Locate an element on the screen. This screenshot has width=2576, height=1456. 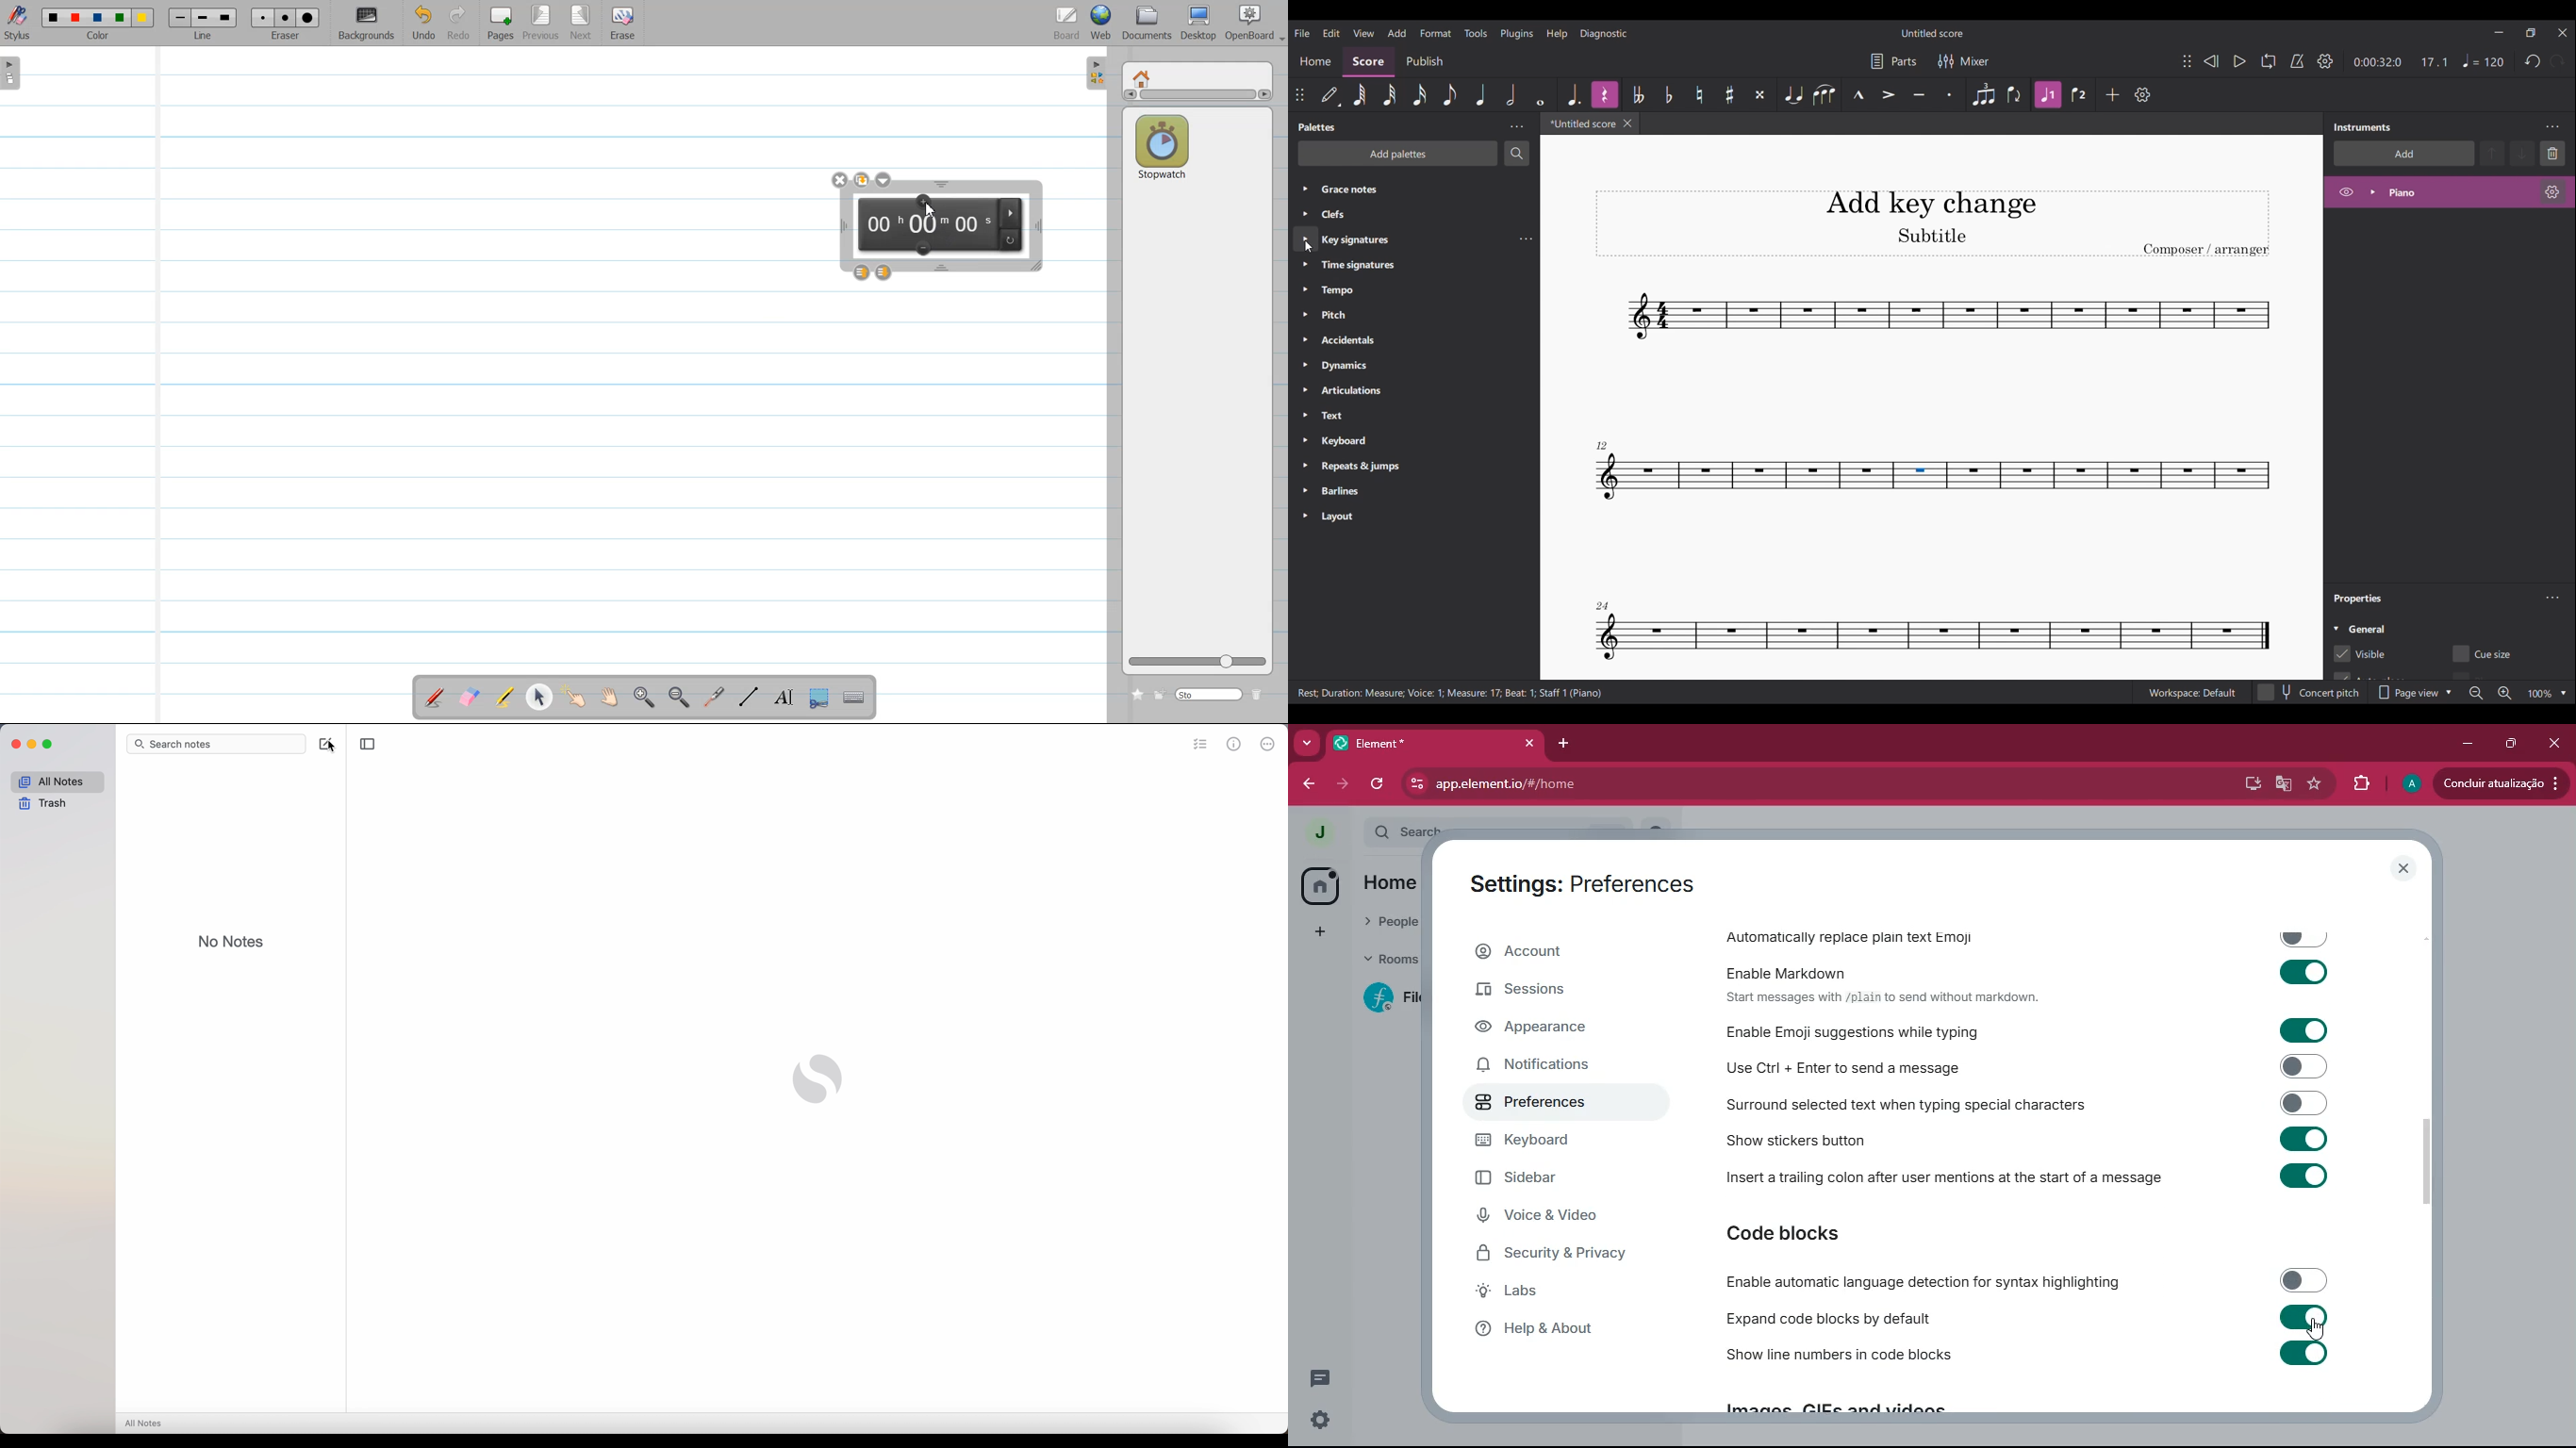
Score name is located at coordinates (1933, 32).